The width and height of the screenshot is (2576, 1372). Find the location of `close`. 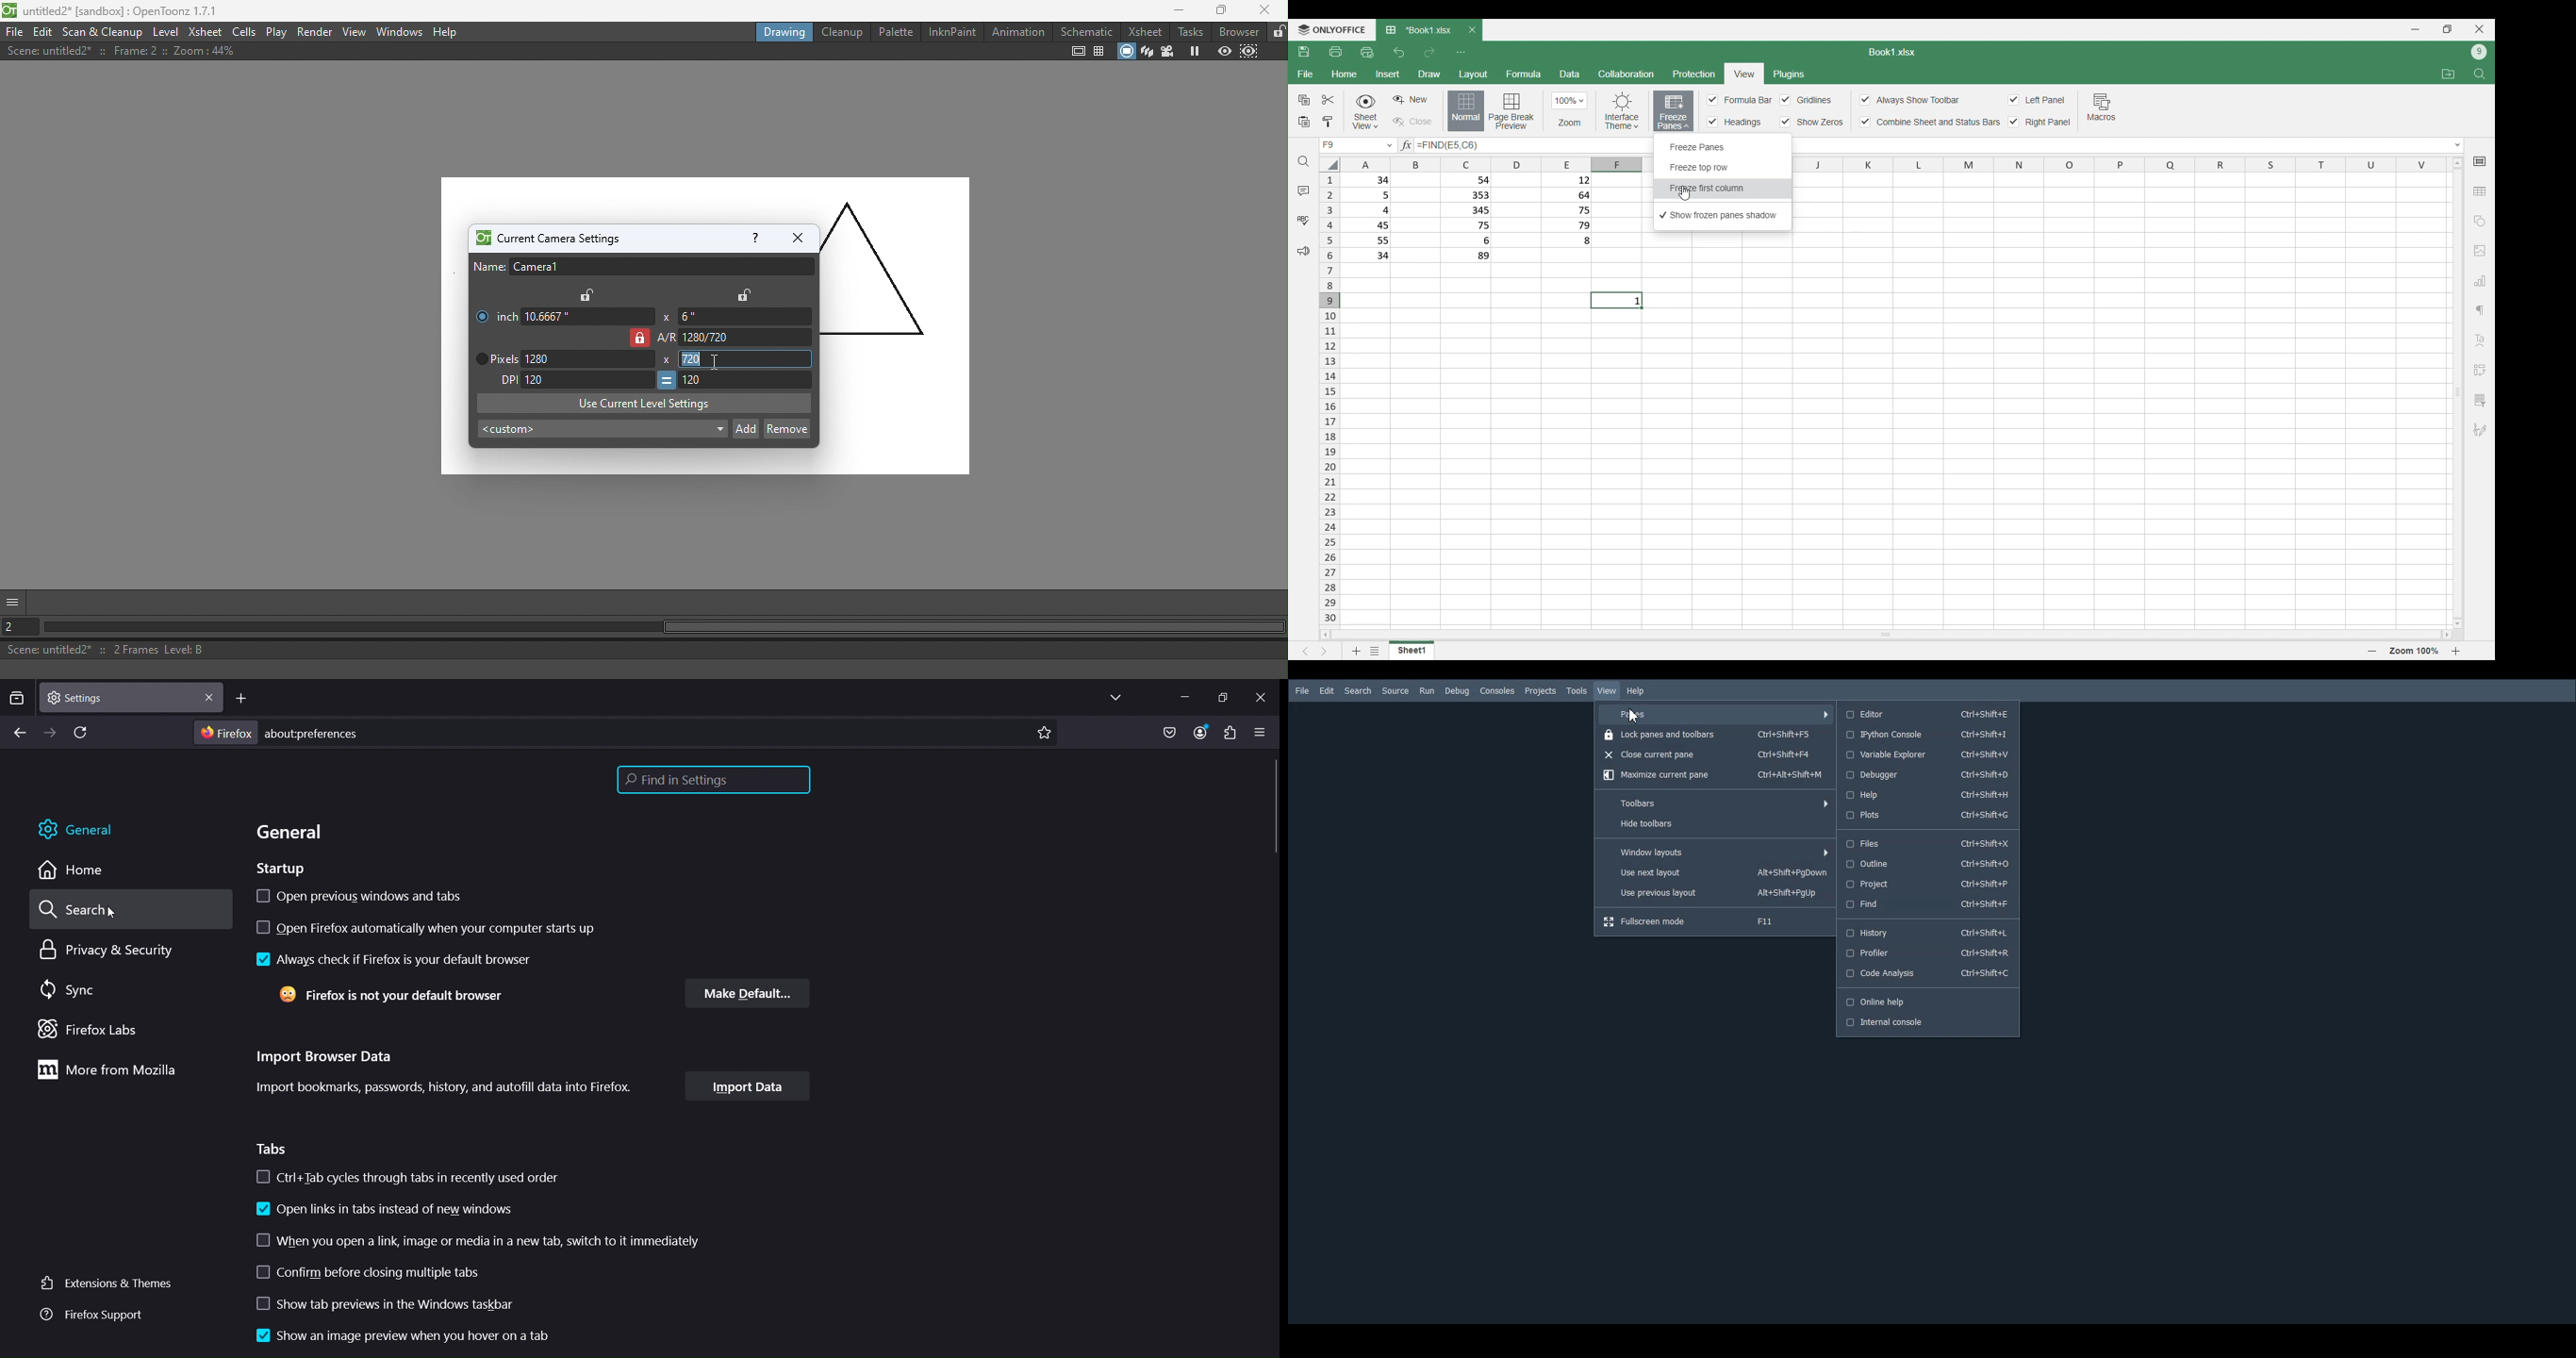

close is located at coordinates (1265, 697).